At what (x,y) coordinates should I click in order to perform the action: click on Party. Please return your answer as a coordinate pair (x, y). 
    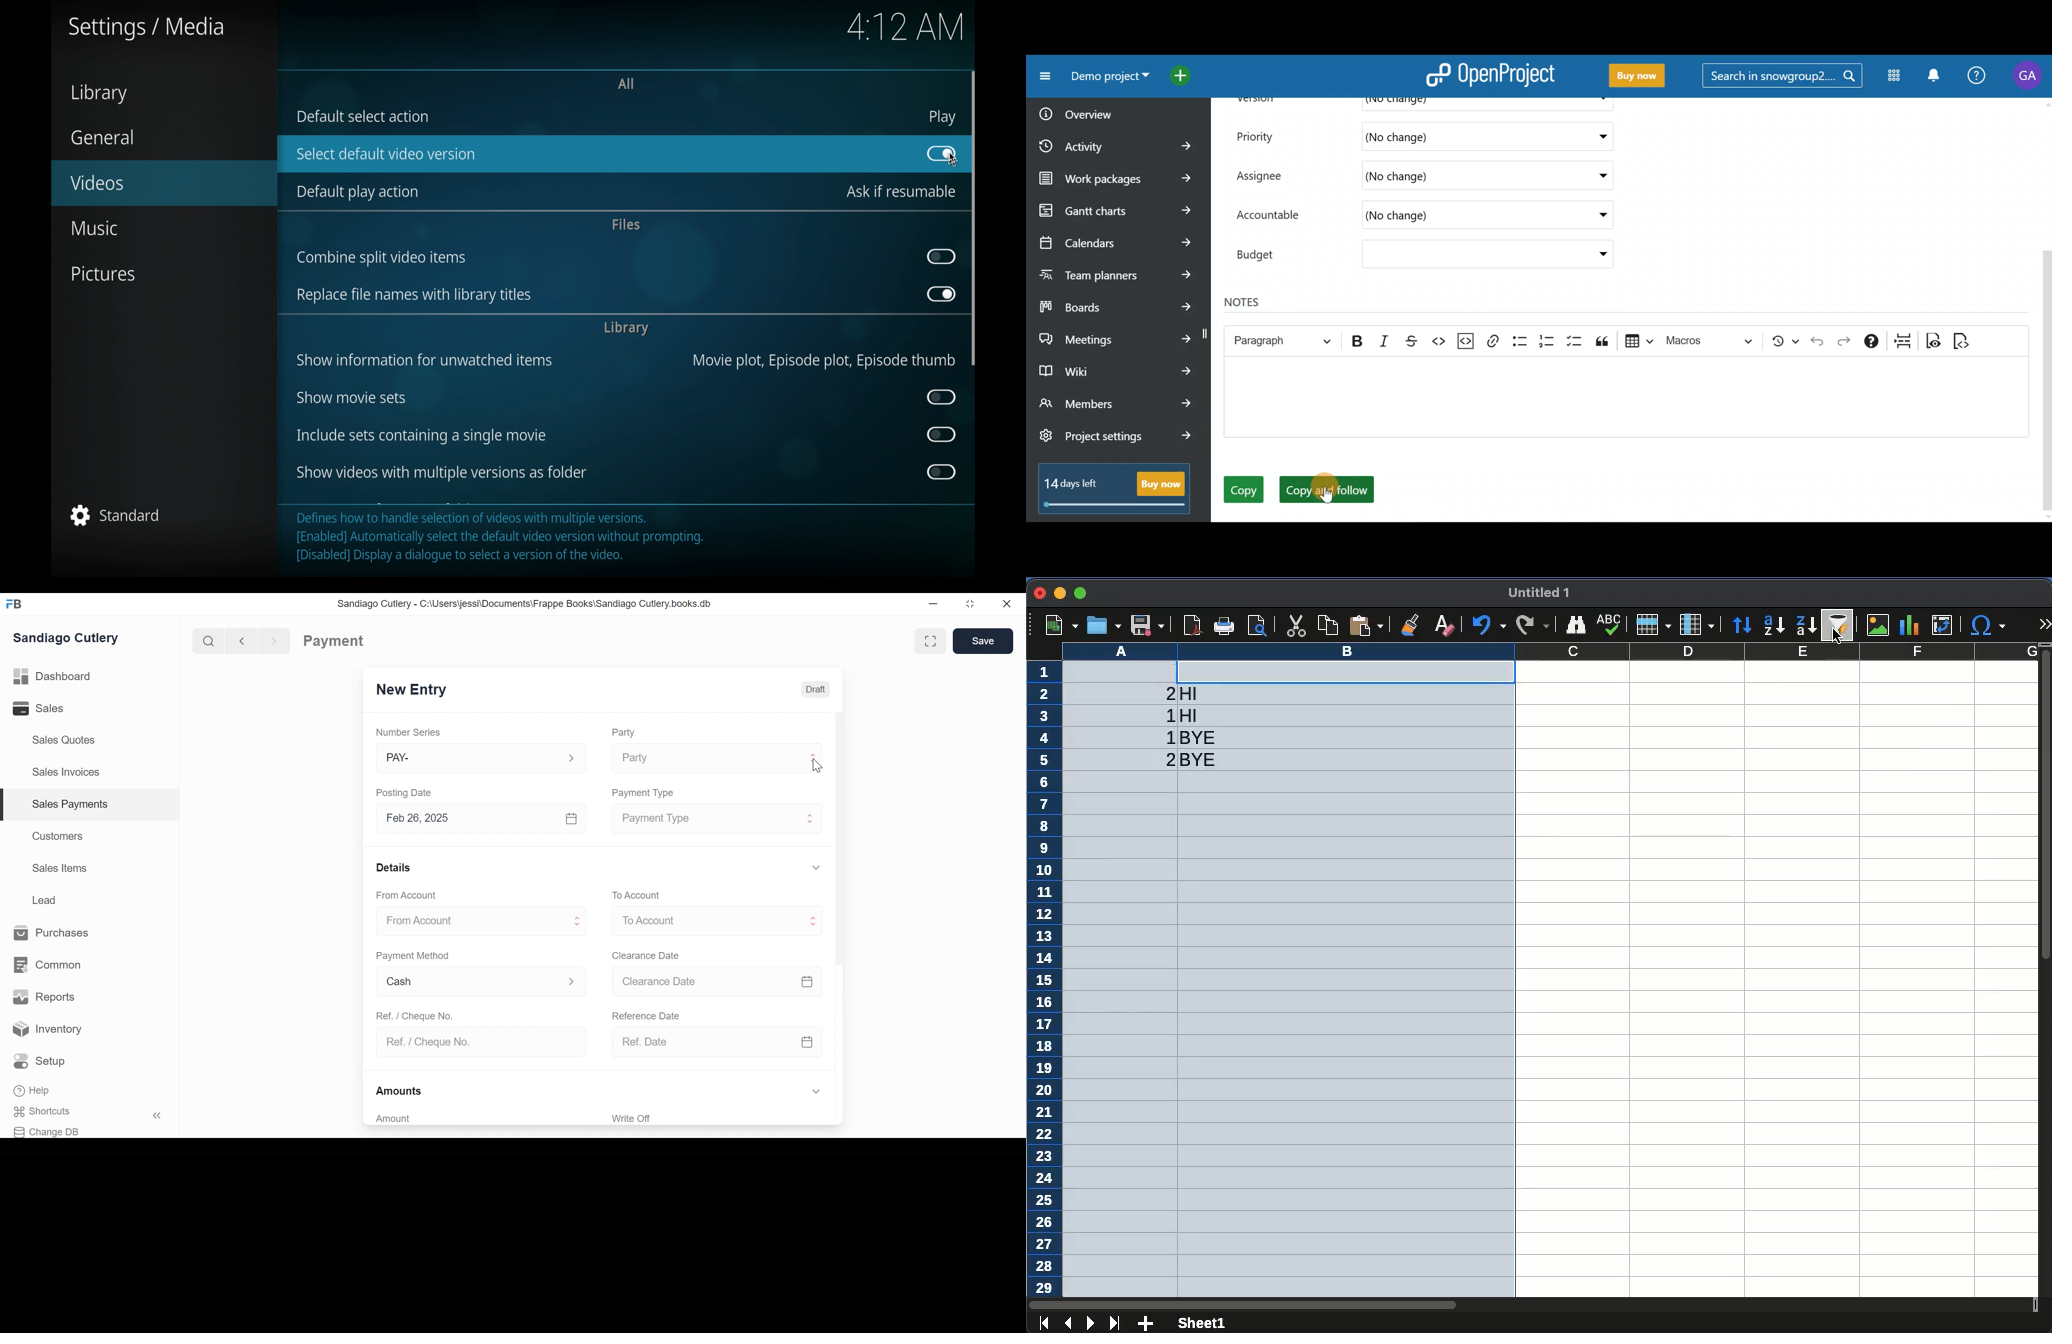
    Looking at the image, I should click on (623, 733).